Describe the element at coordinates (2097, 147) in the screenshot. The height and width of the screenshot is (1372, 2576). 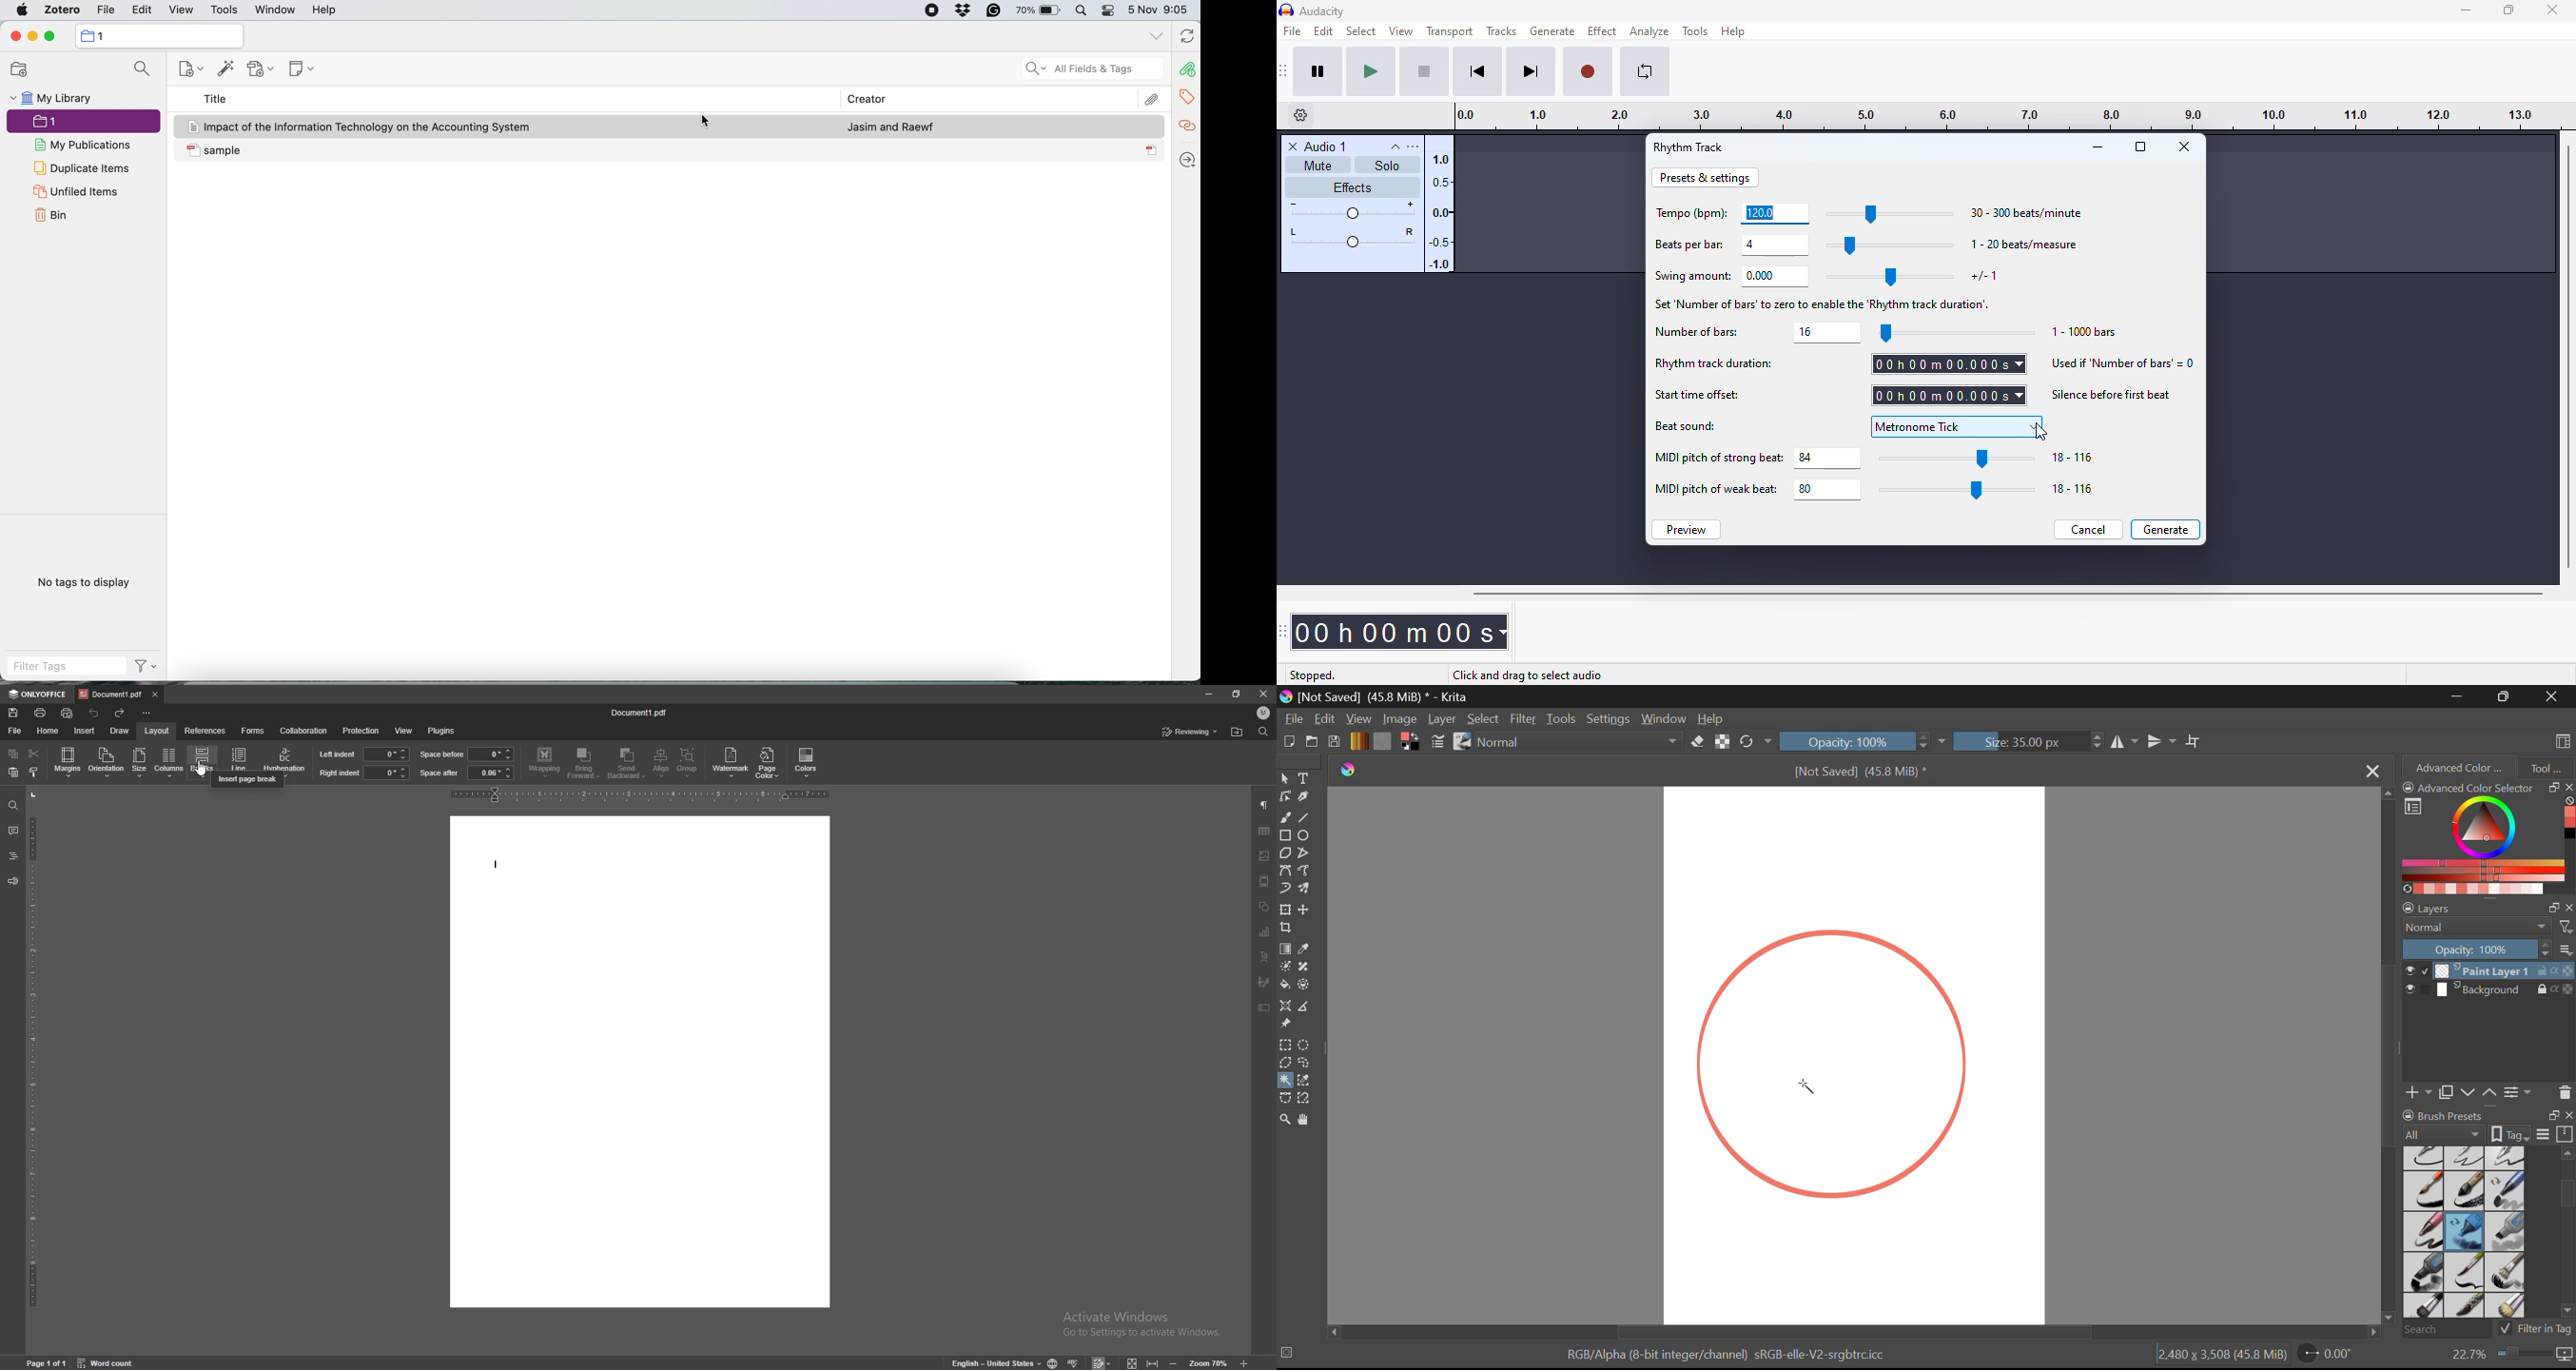
I see `minimize` at that location.